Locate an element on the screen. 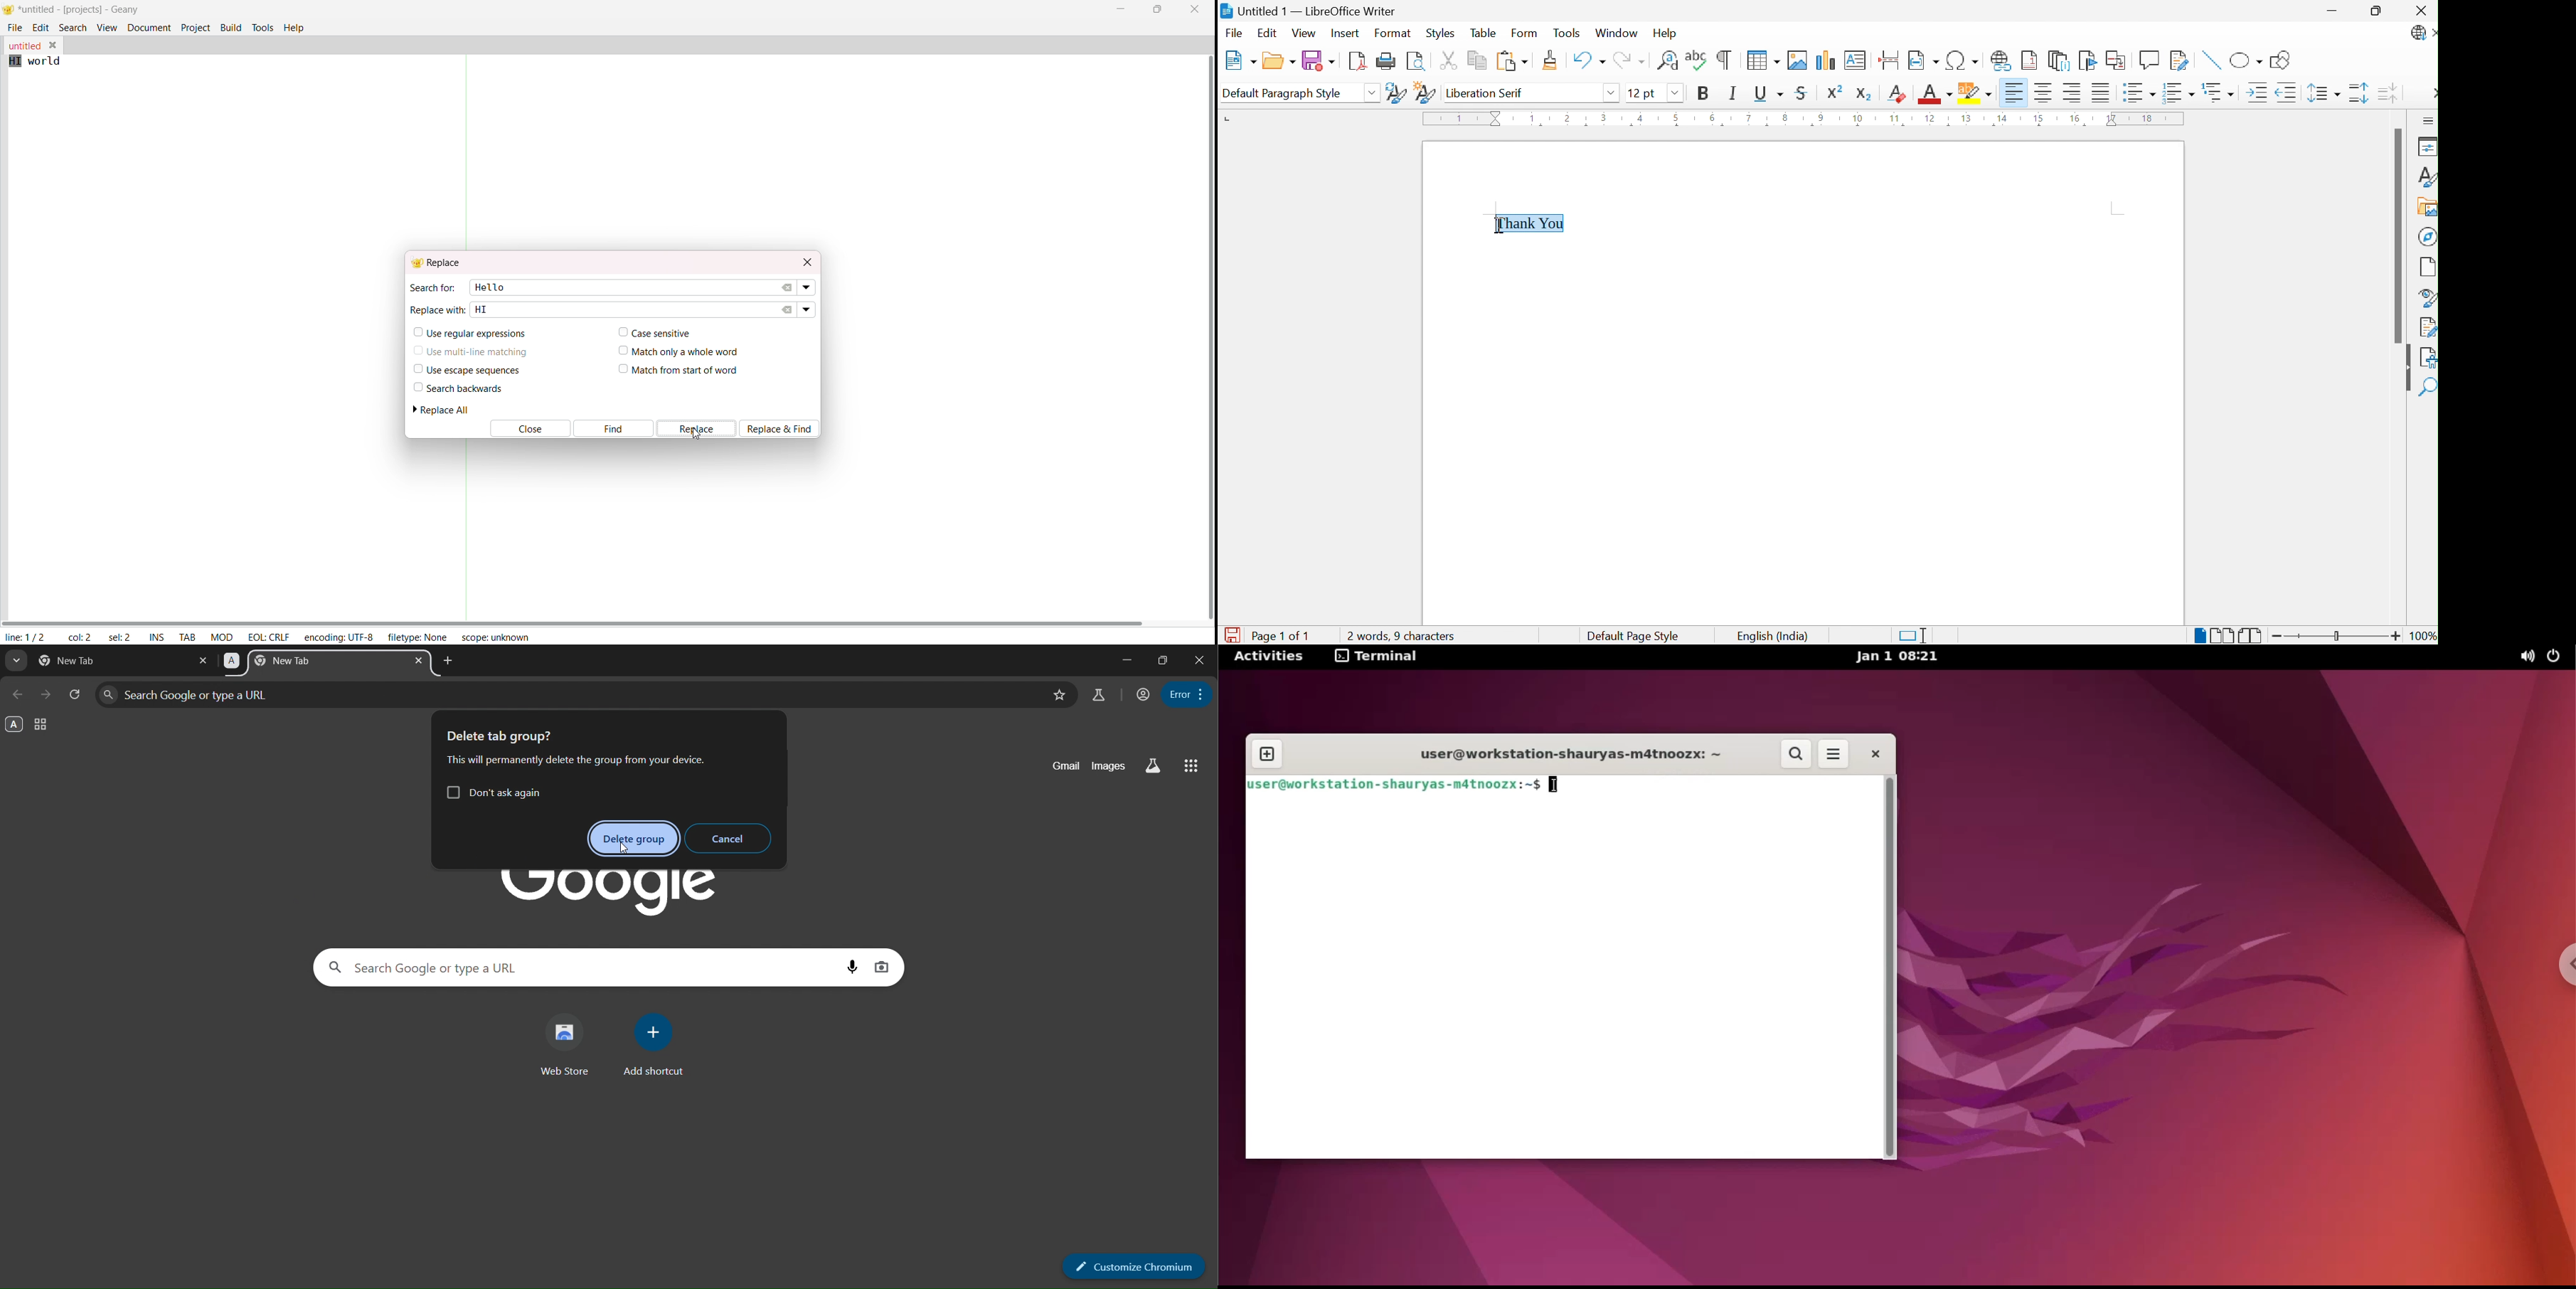 This screenshot has height=1316, width=2576. Find and Replace is located at coordinates (1667, 61).